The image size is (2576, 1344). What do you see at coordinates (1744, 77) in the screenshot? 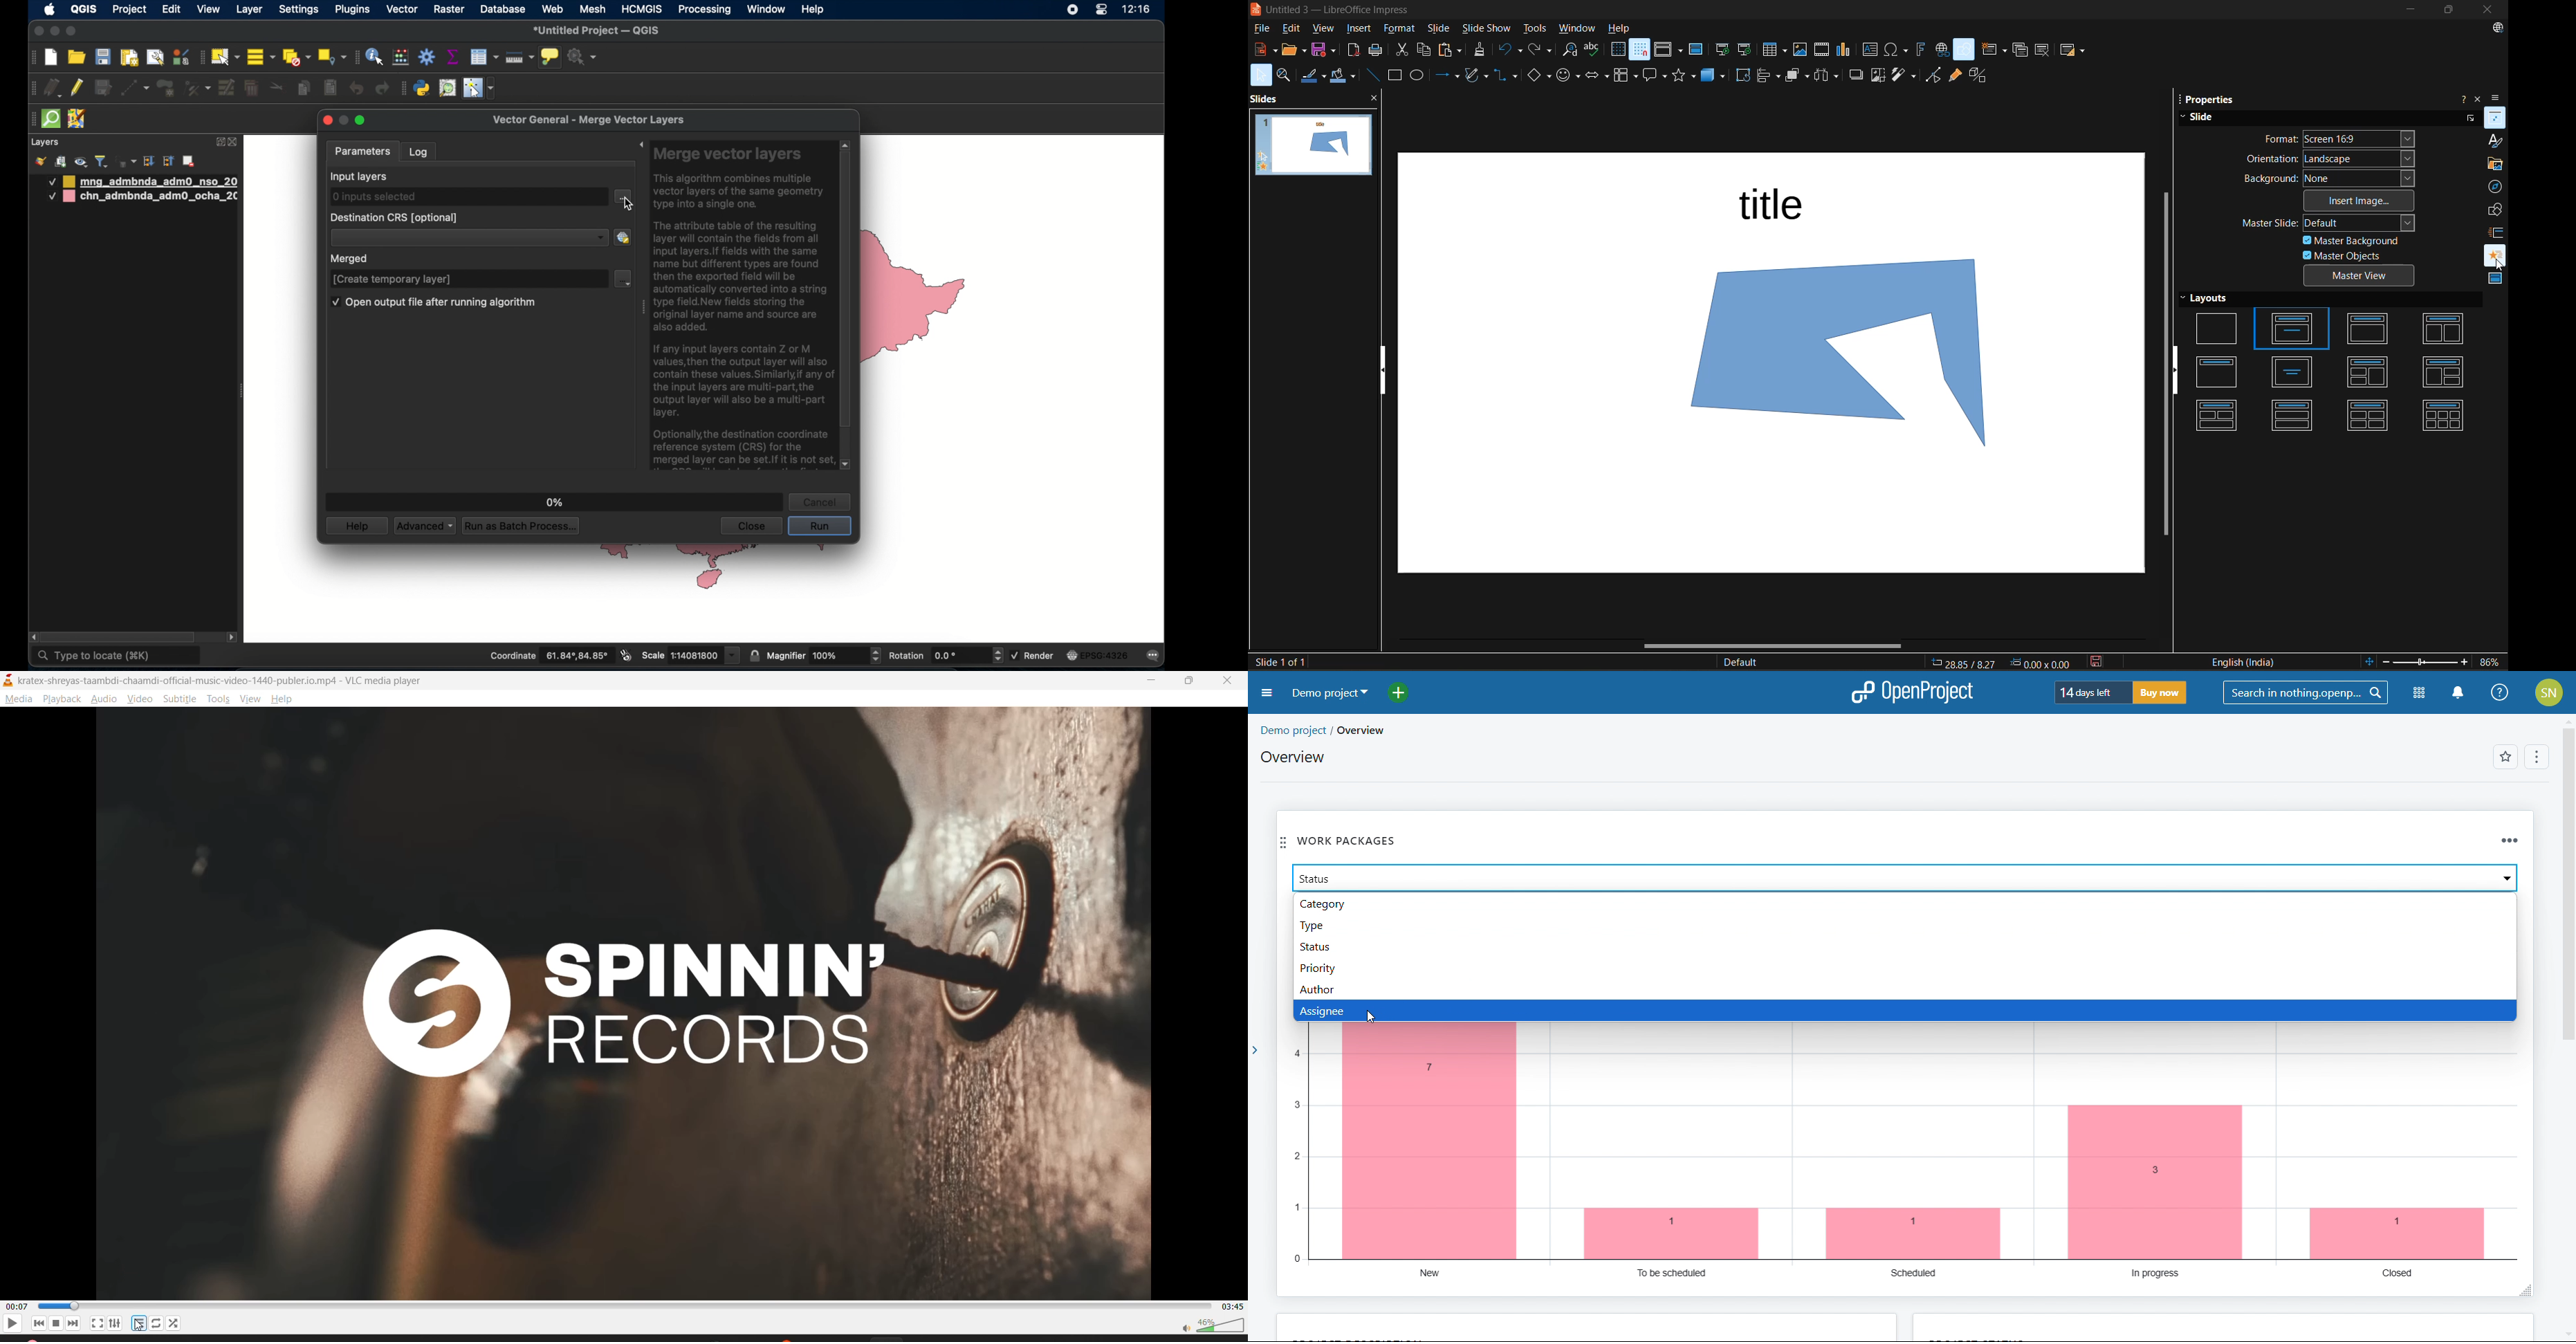
I see `rotate` at bounding box center [1744, 77].